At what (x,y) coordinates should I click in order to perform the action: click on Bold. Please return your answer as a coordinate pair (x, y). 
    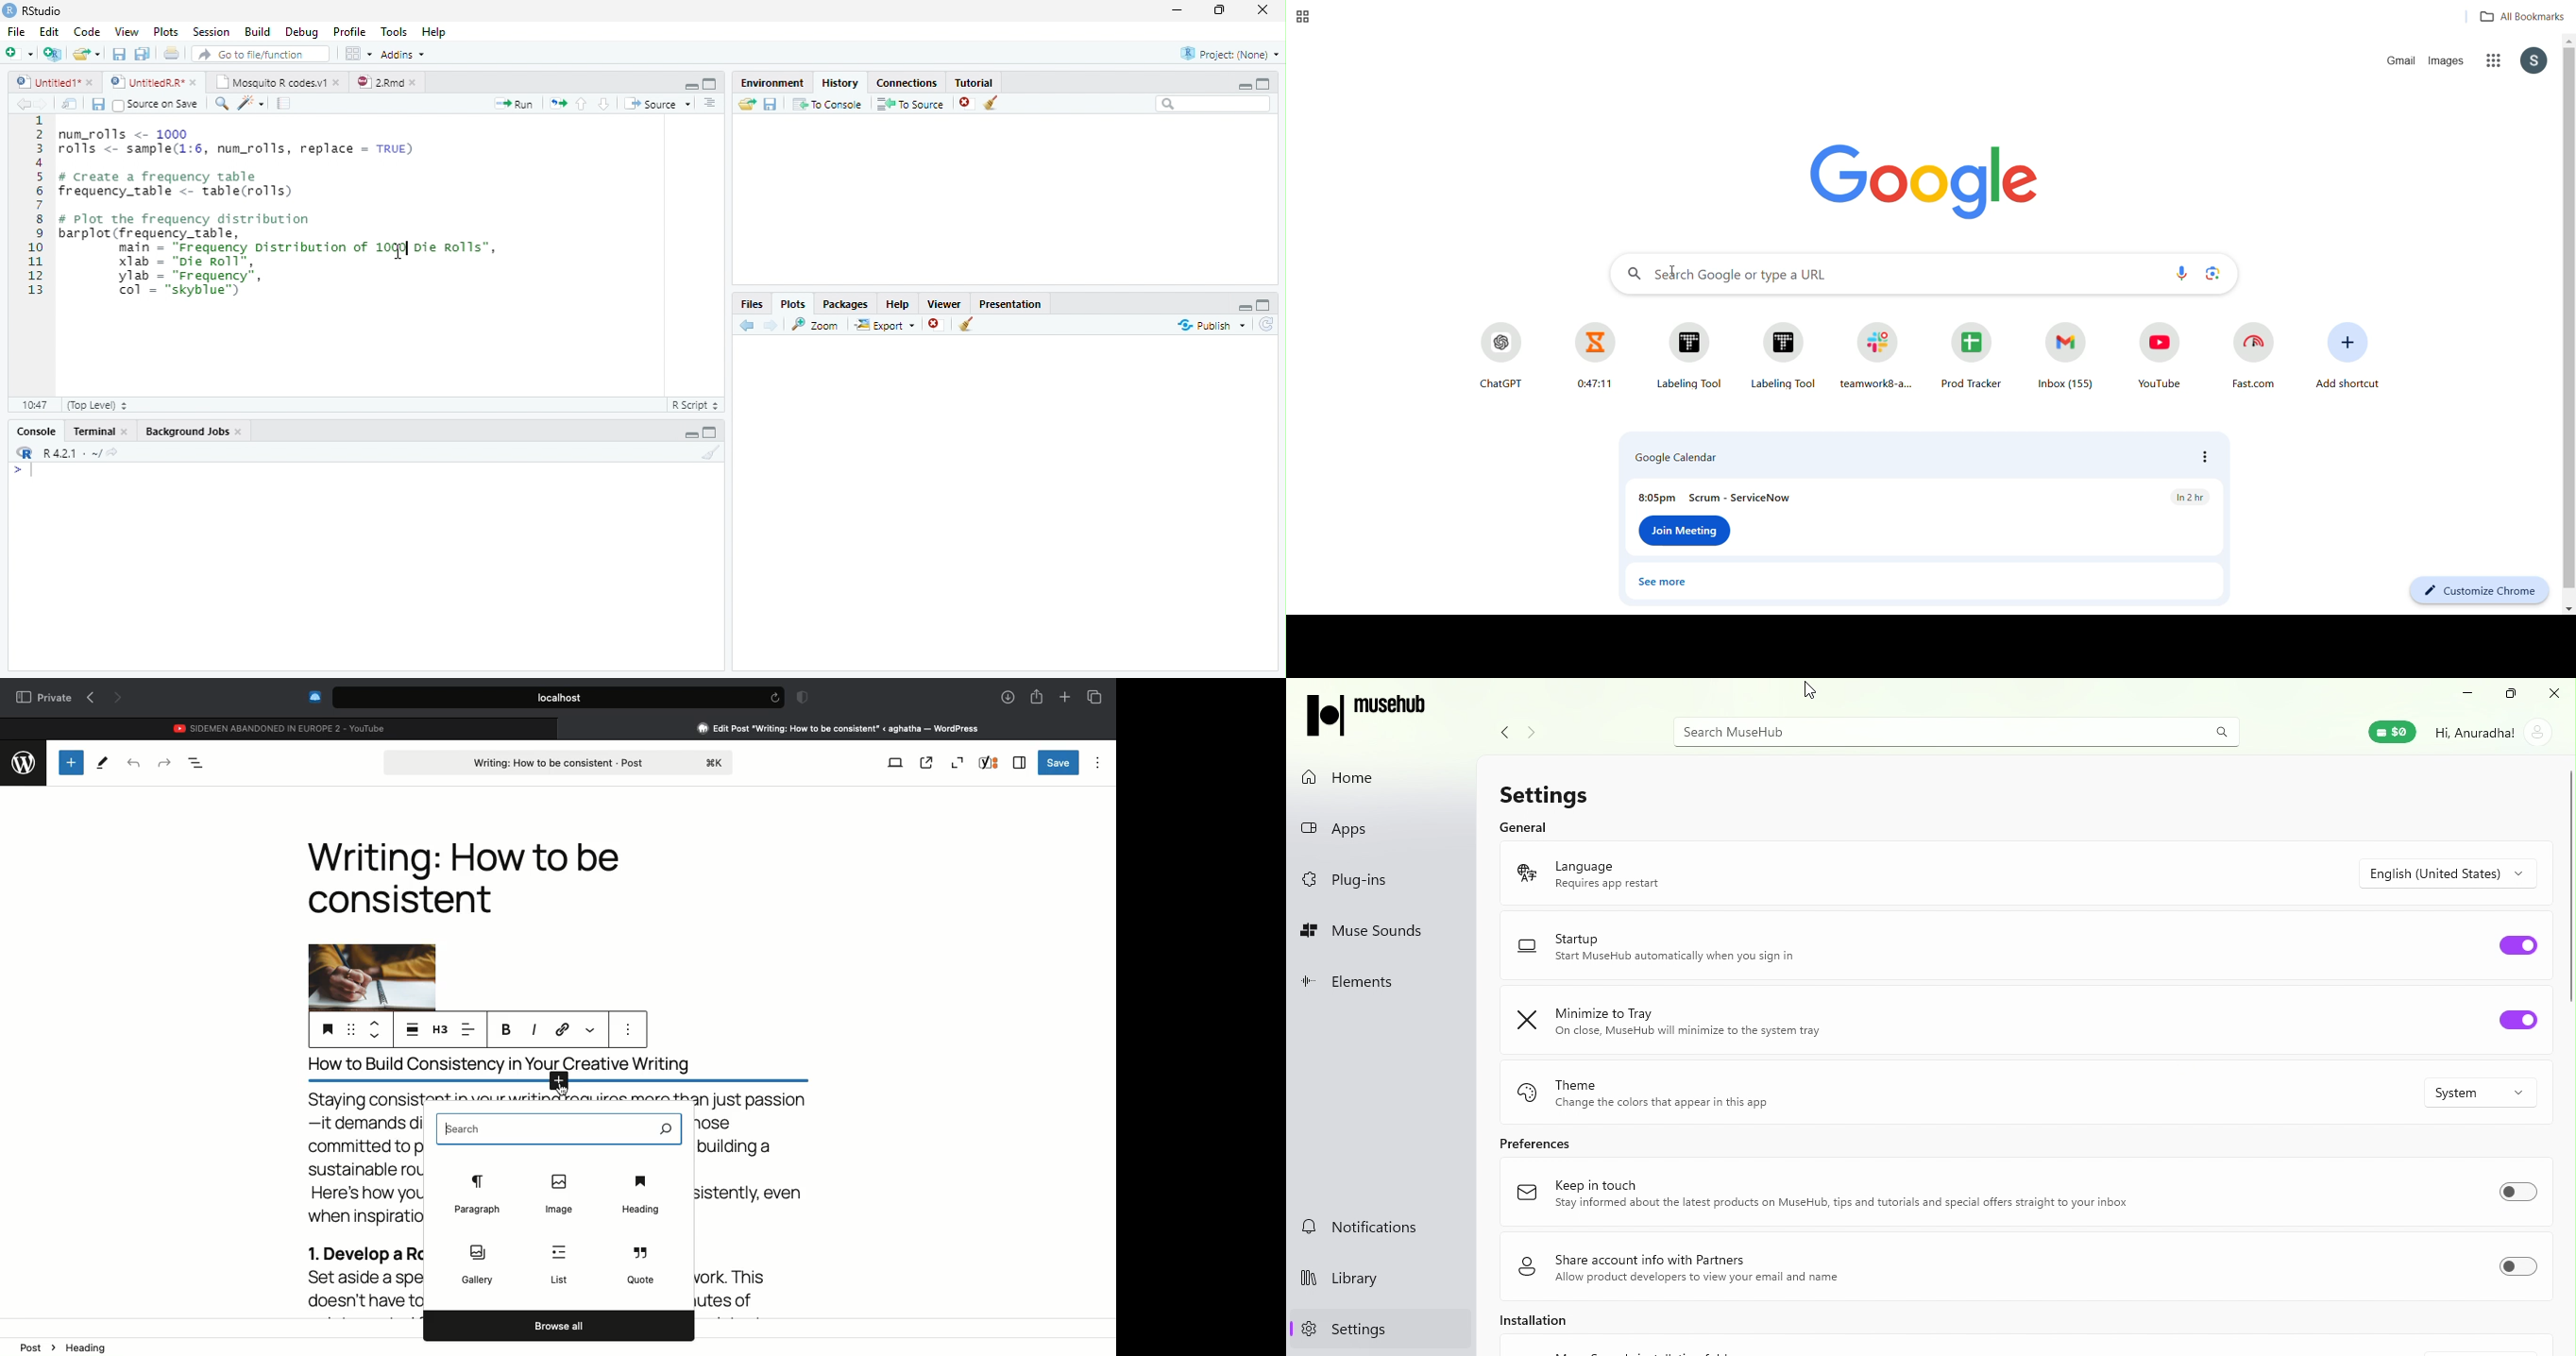
    Looking at the image, I should click on (507, 1029).